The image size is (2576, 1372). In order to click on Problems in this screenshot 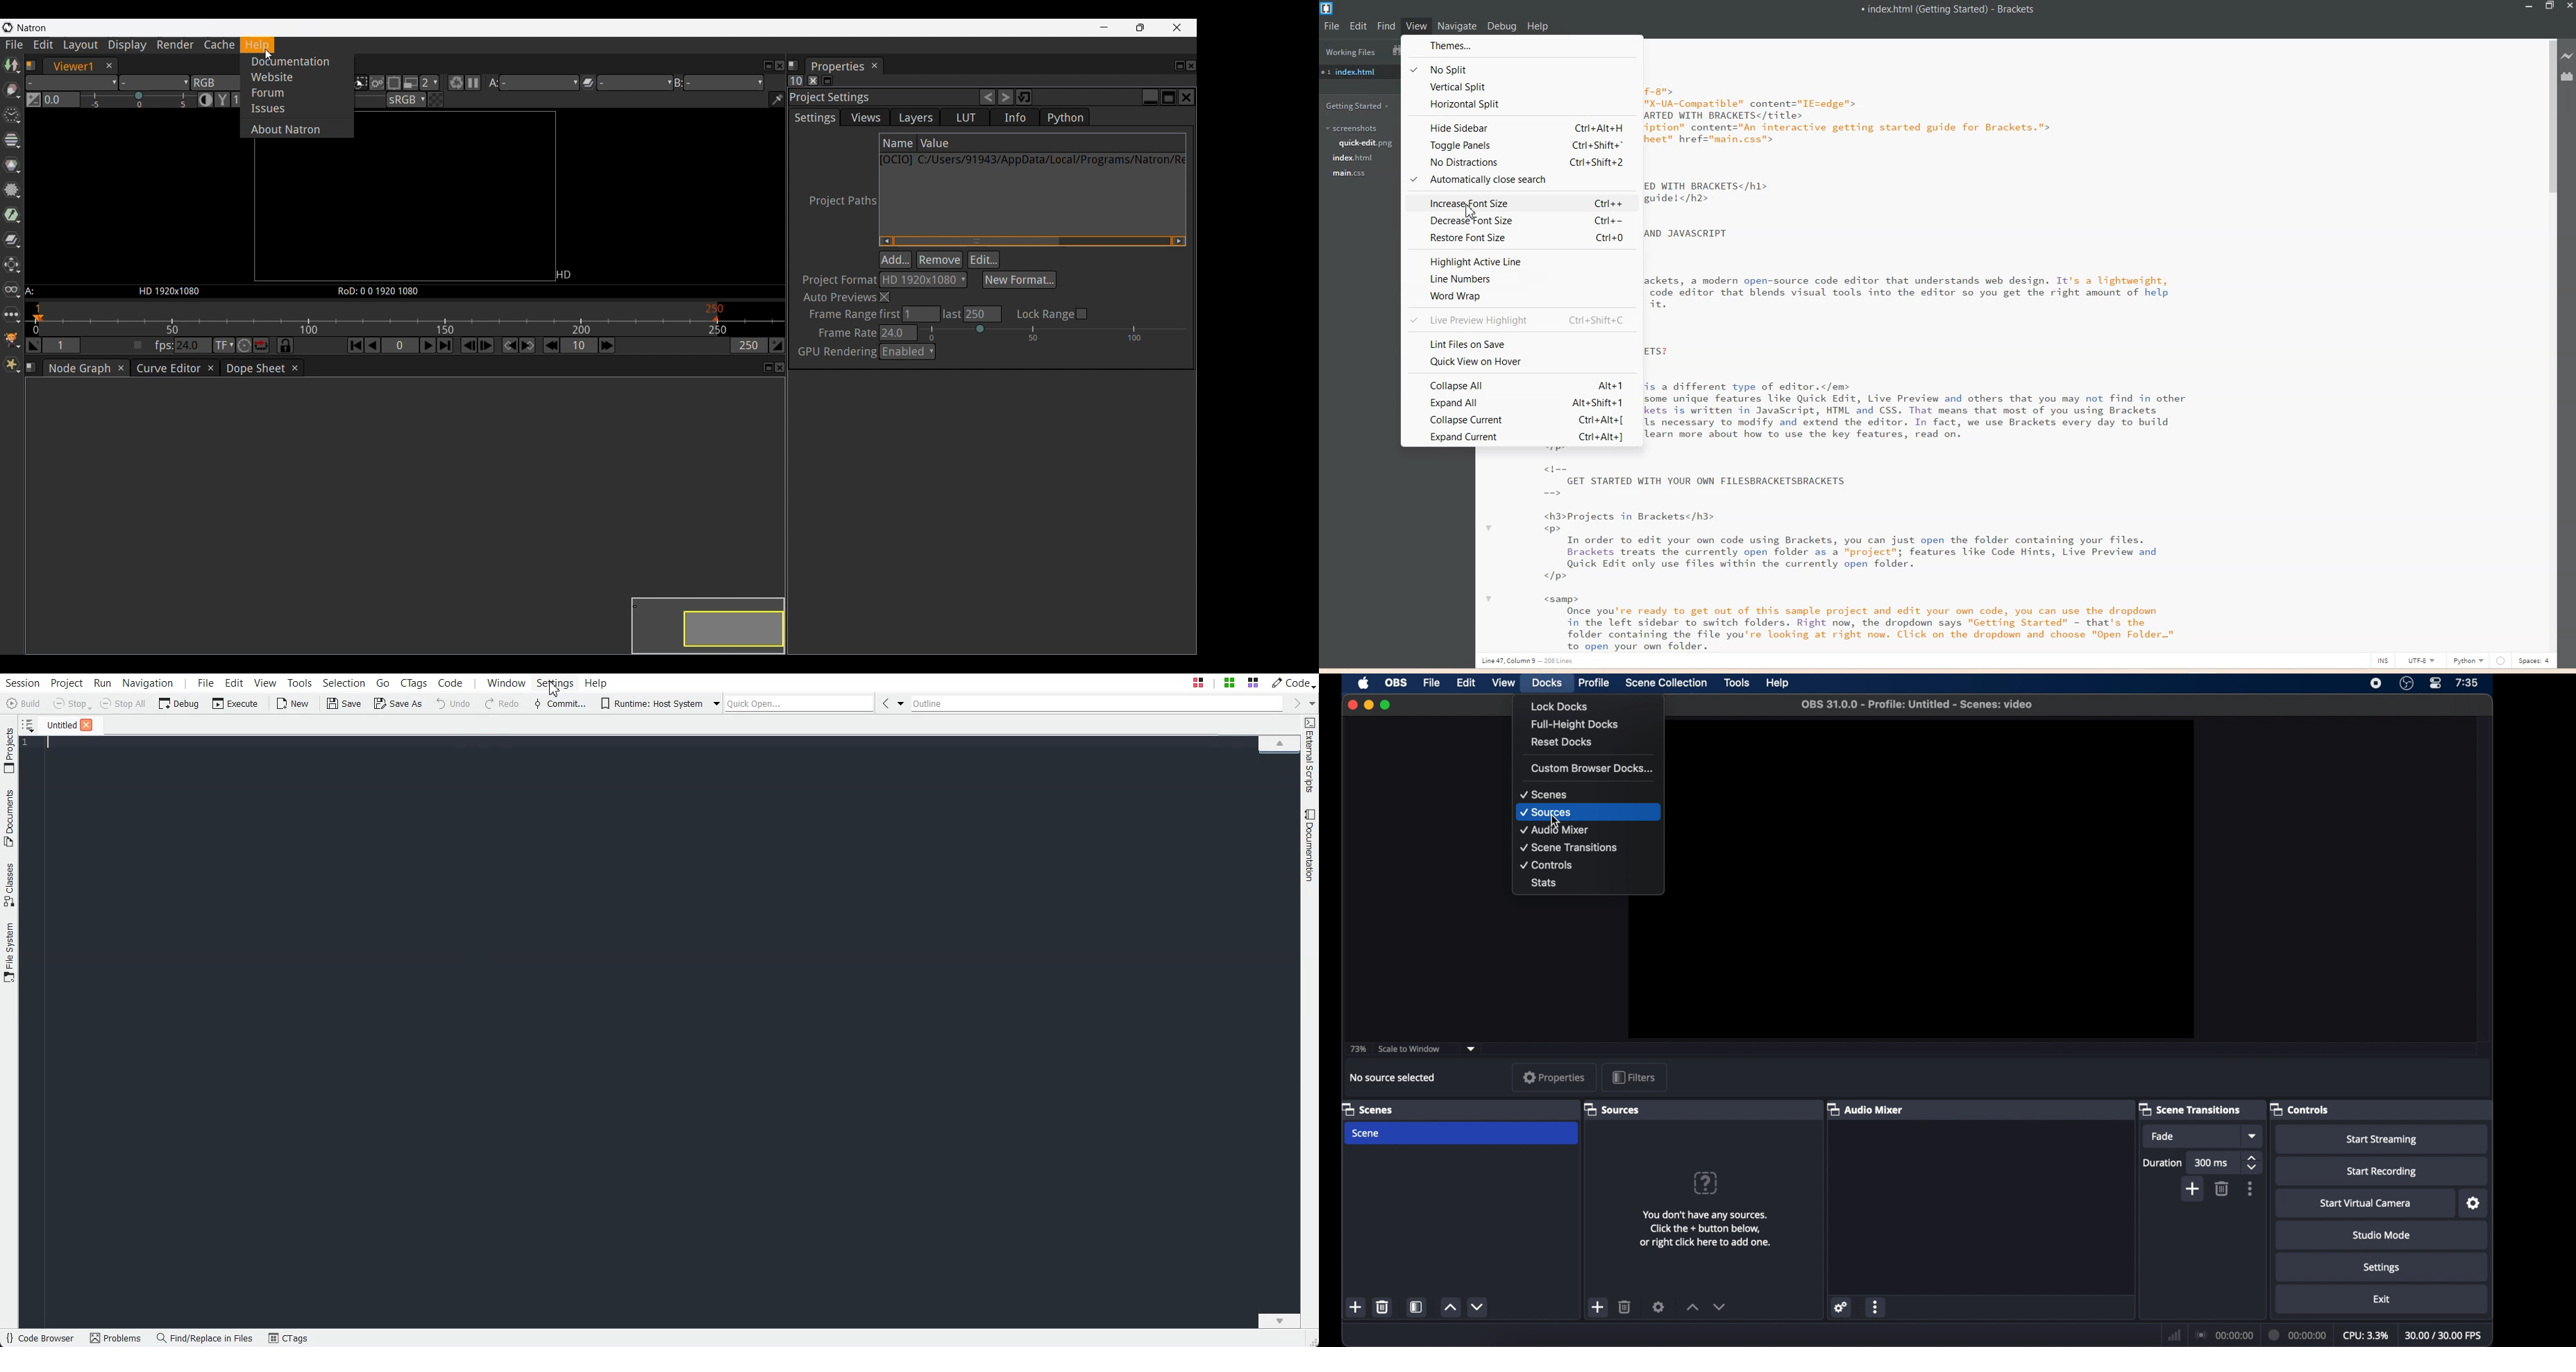, I will do `click(115, 1339)`.